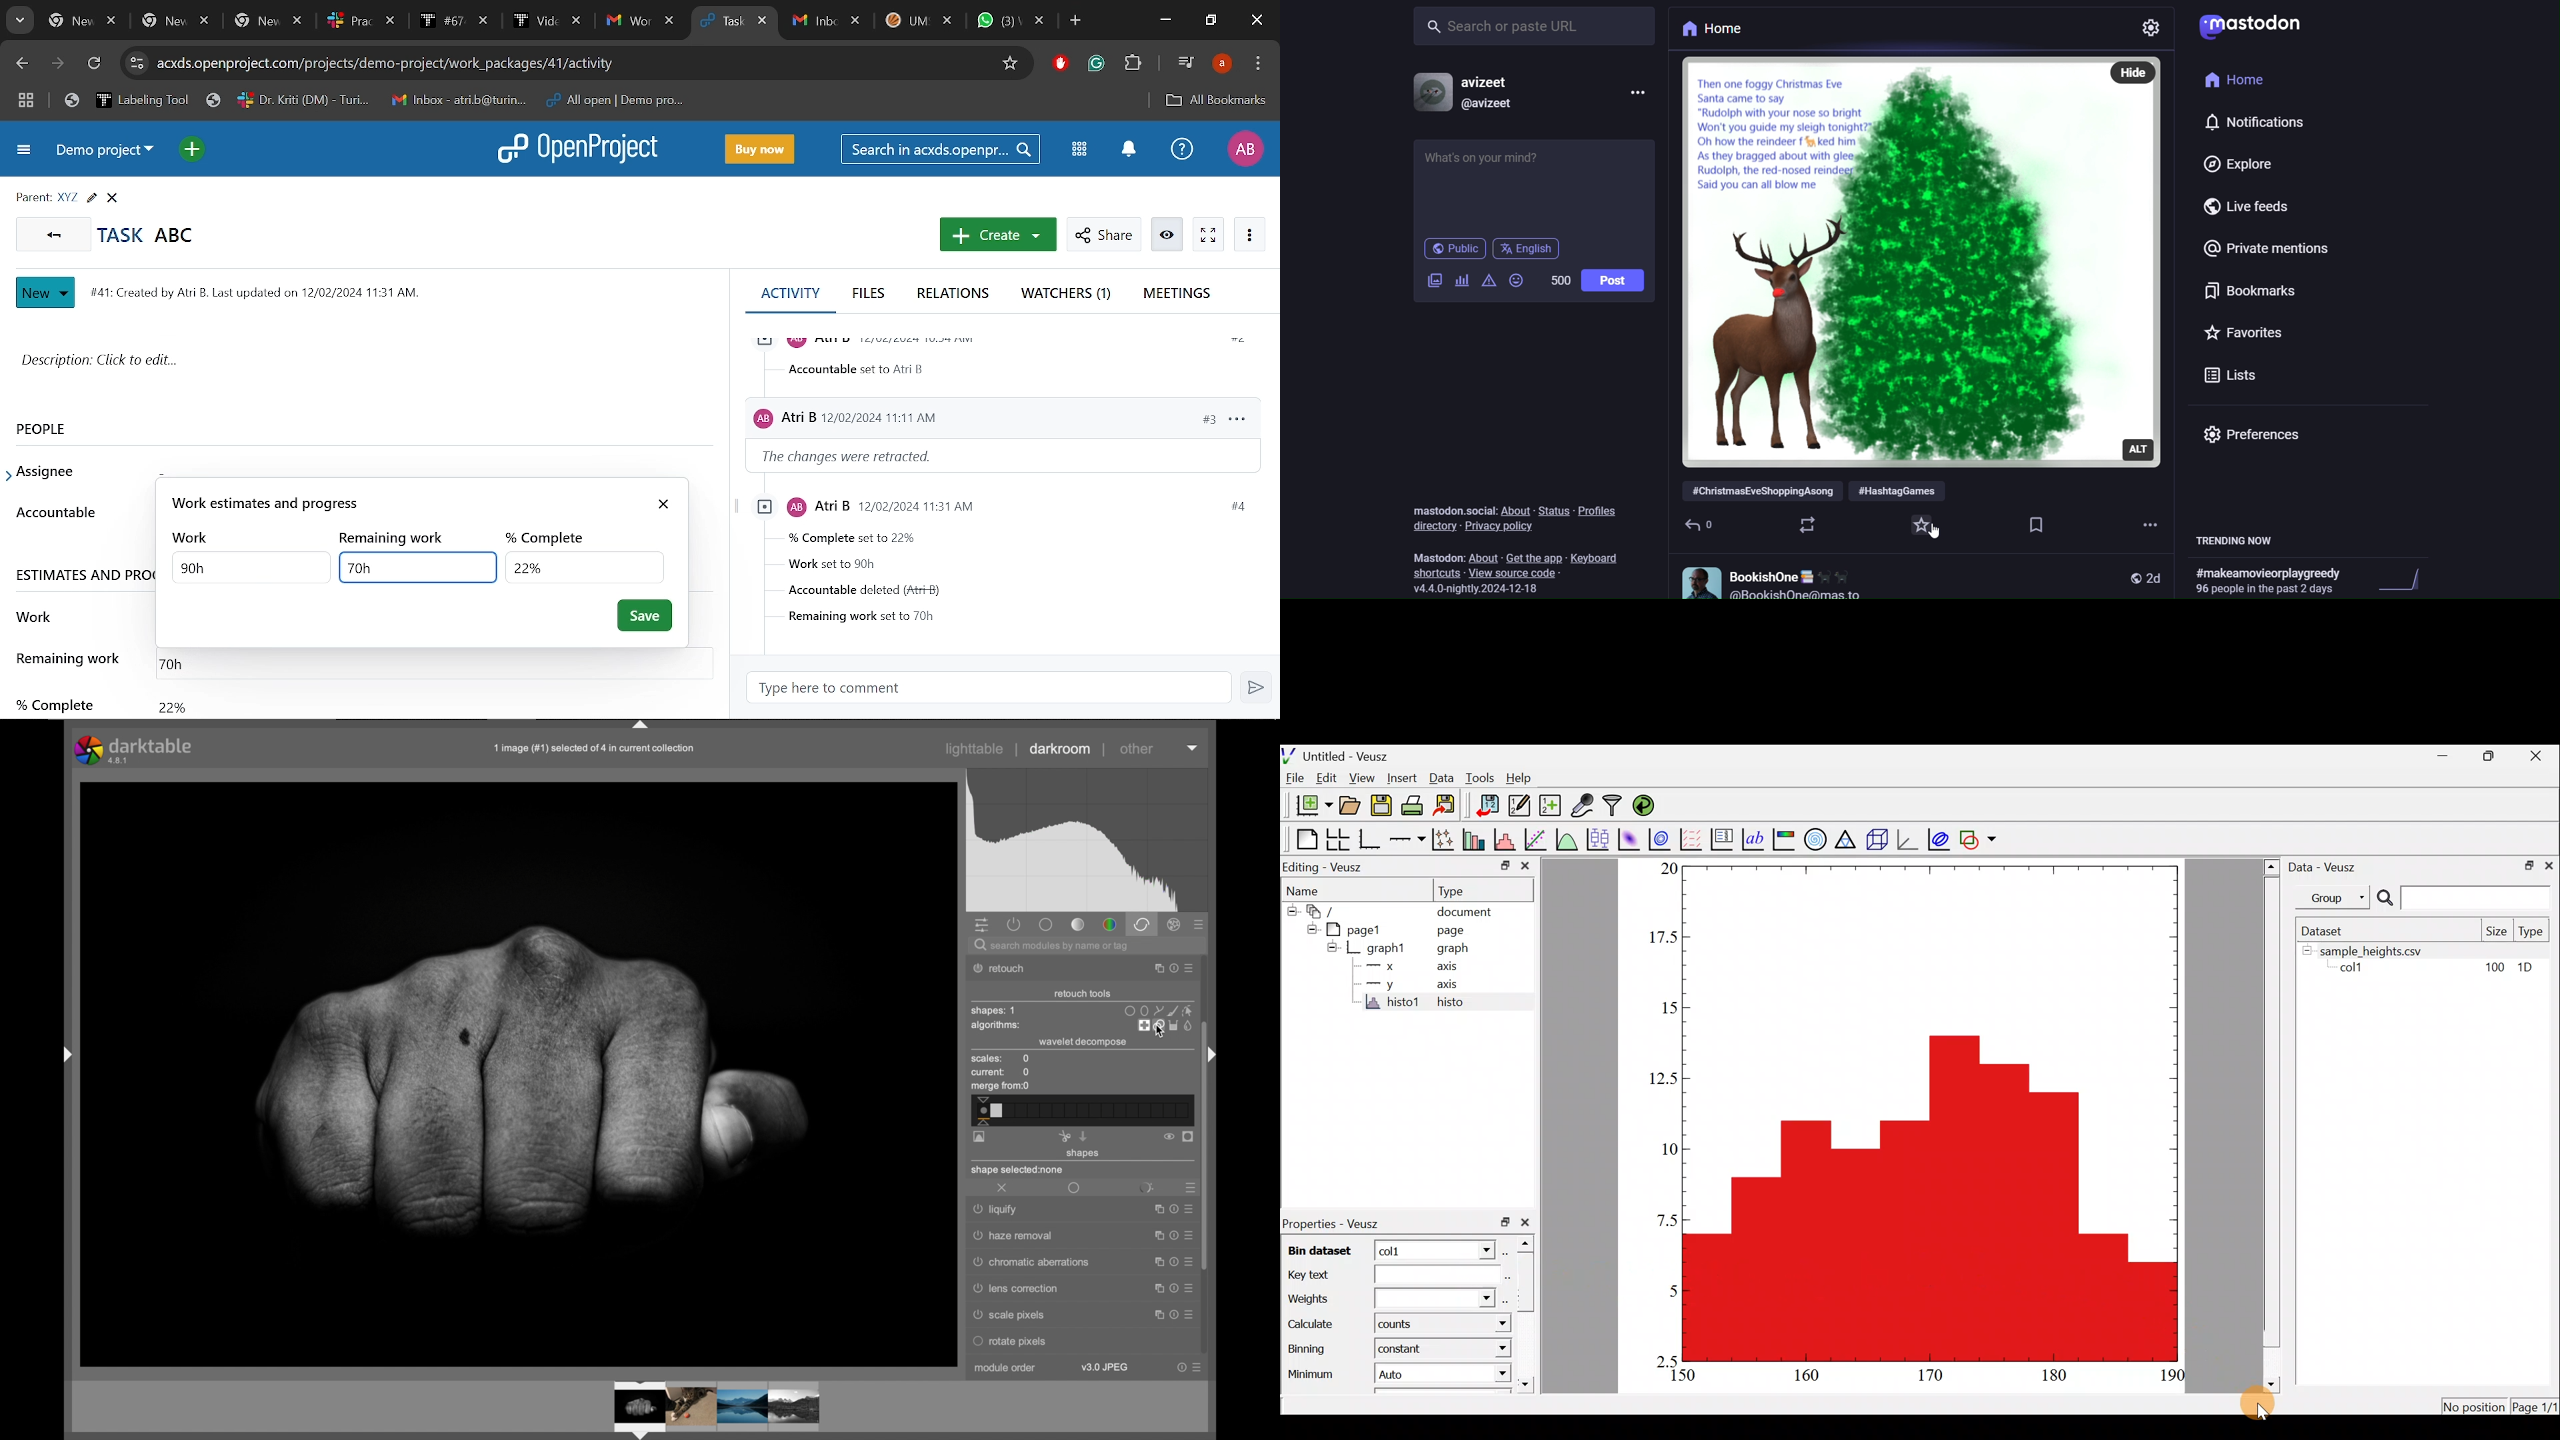  Describe the element at coordinates (2242, 541) in the screenshot. I see `trending now` at that location.